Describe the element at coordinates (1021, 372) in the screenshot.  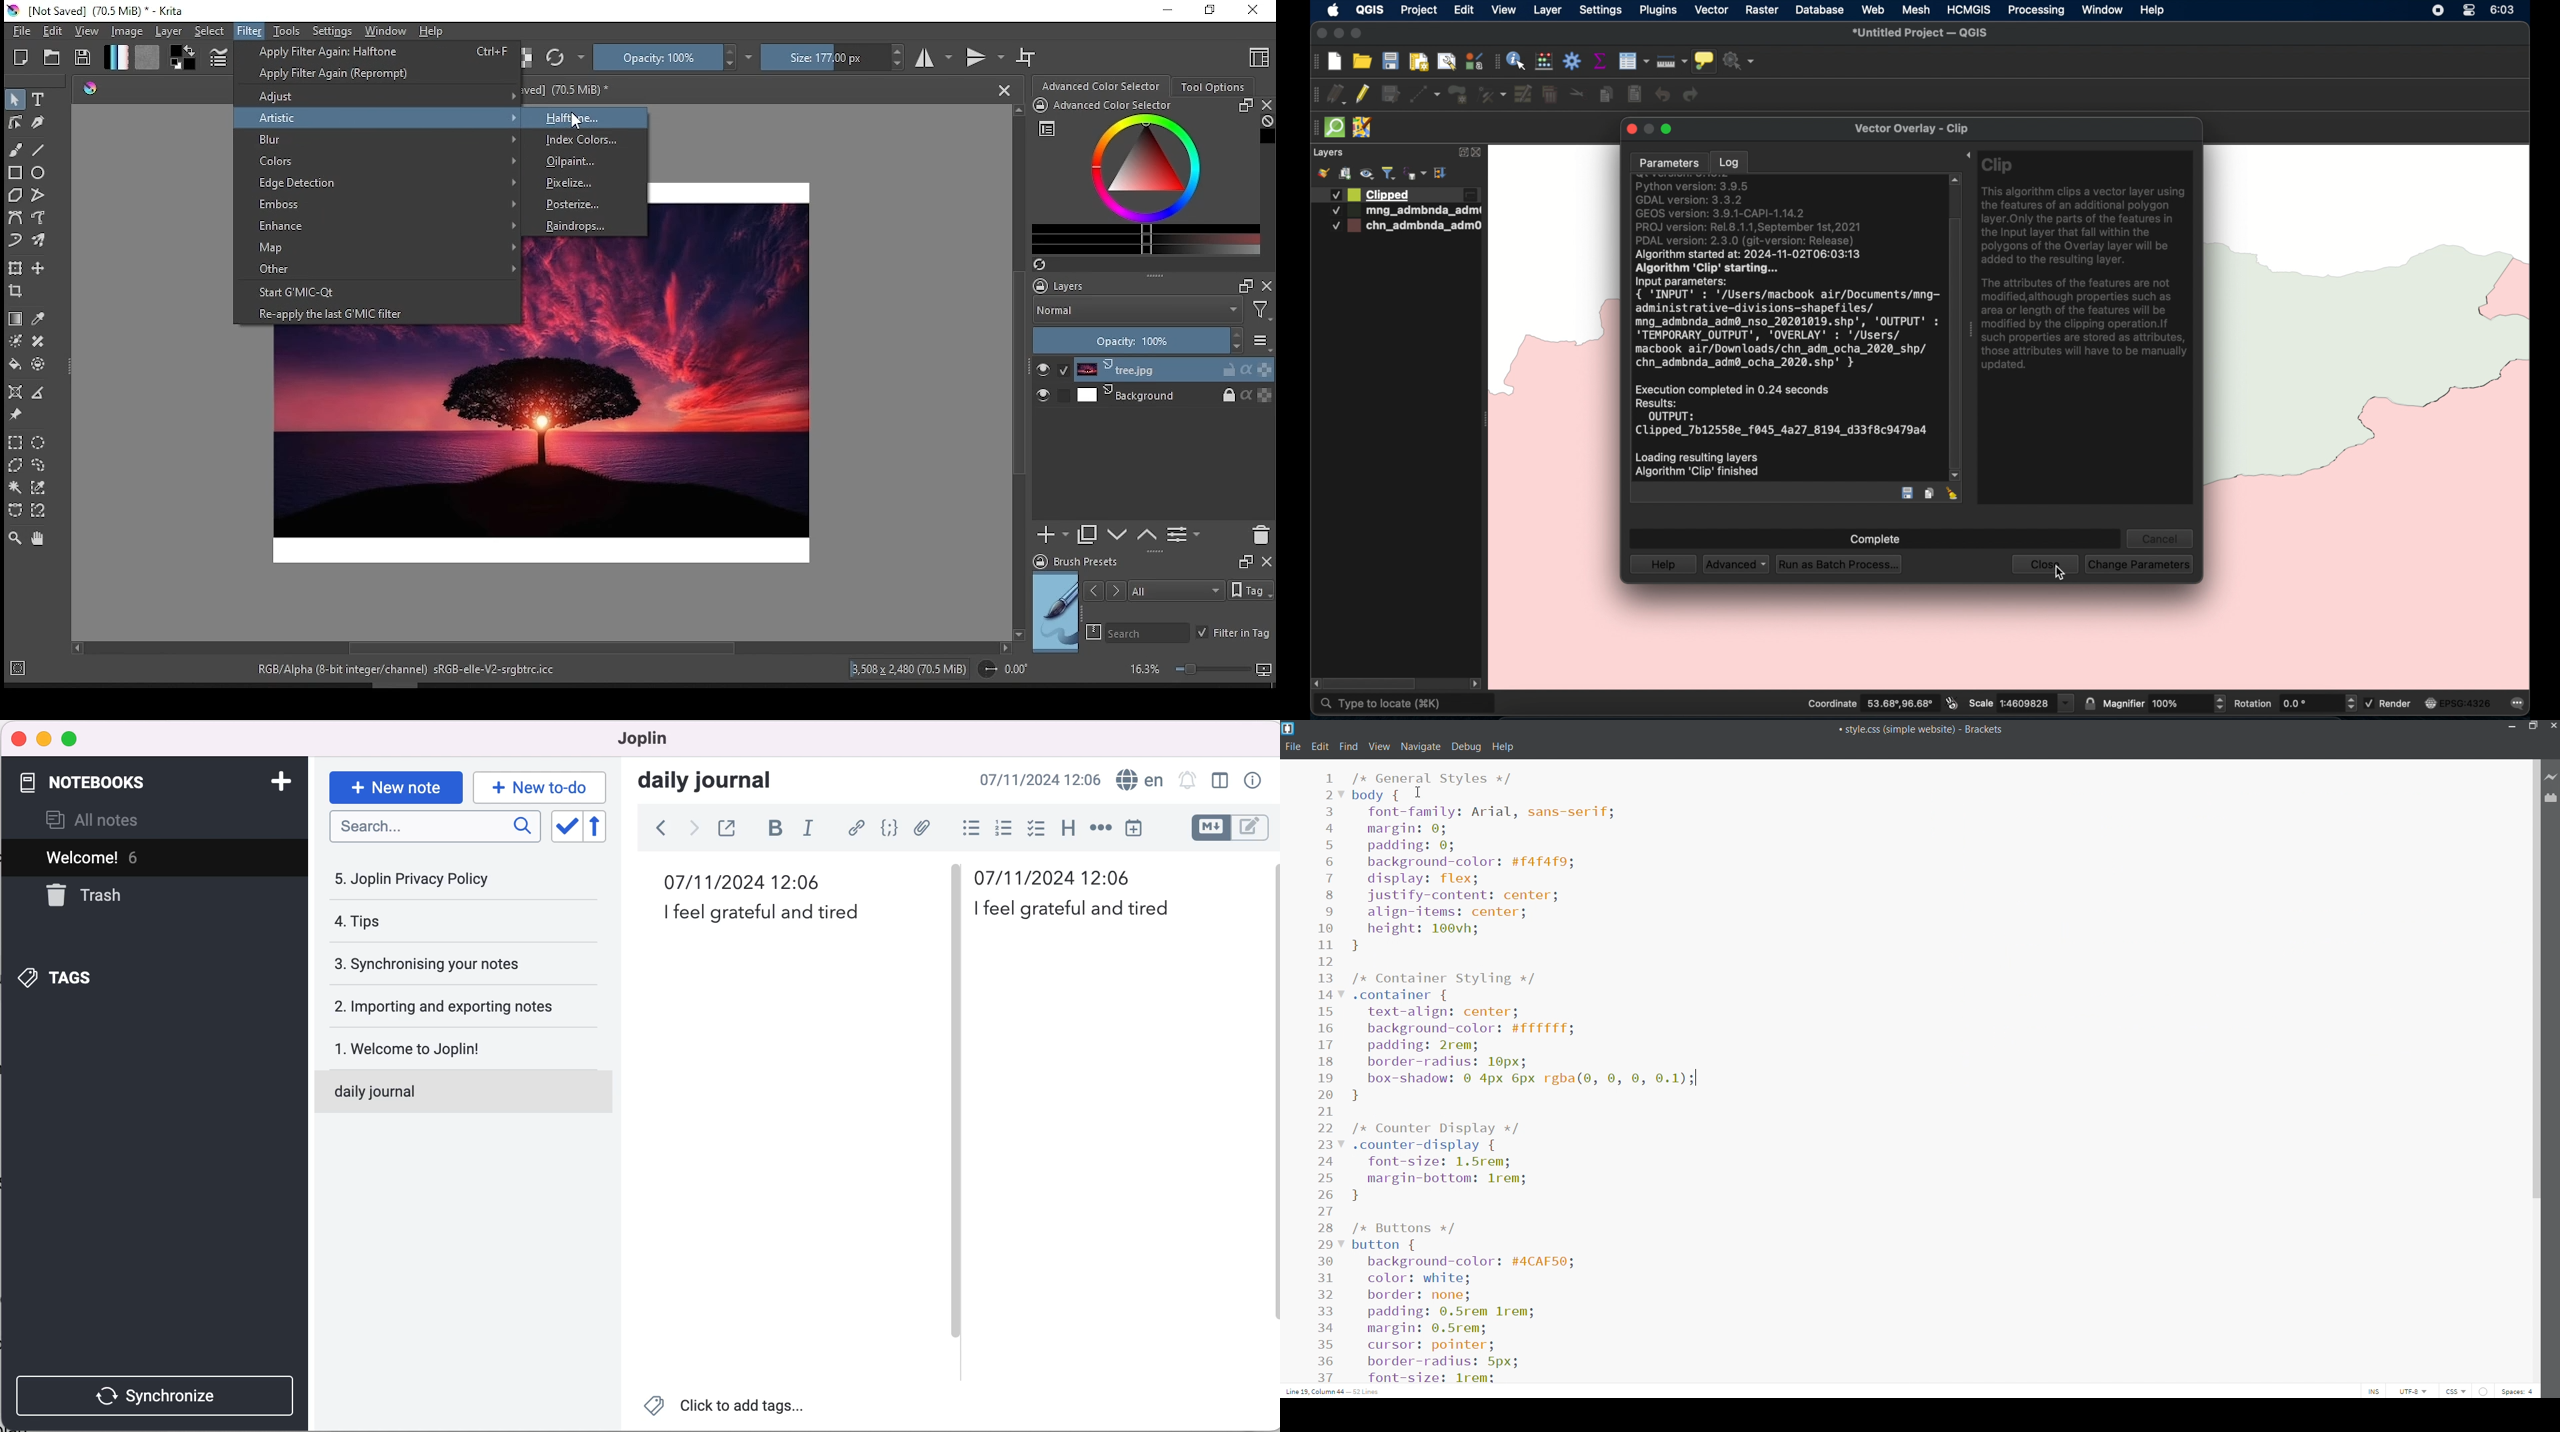
I see `scroll bar` at that location.